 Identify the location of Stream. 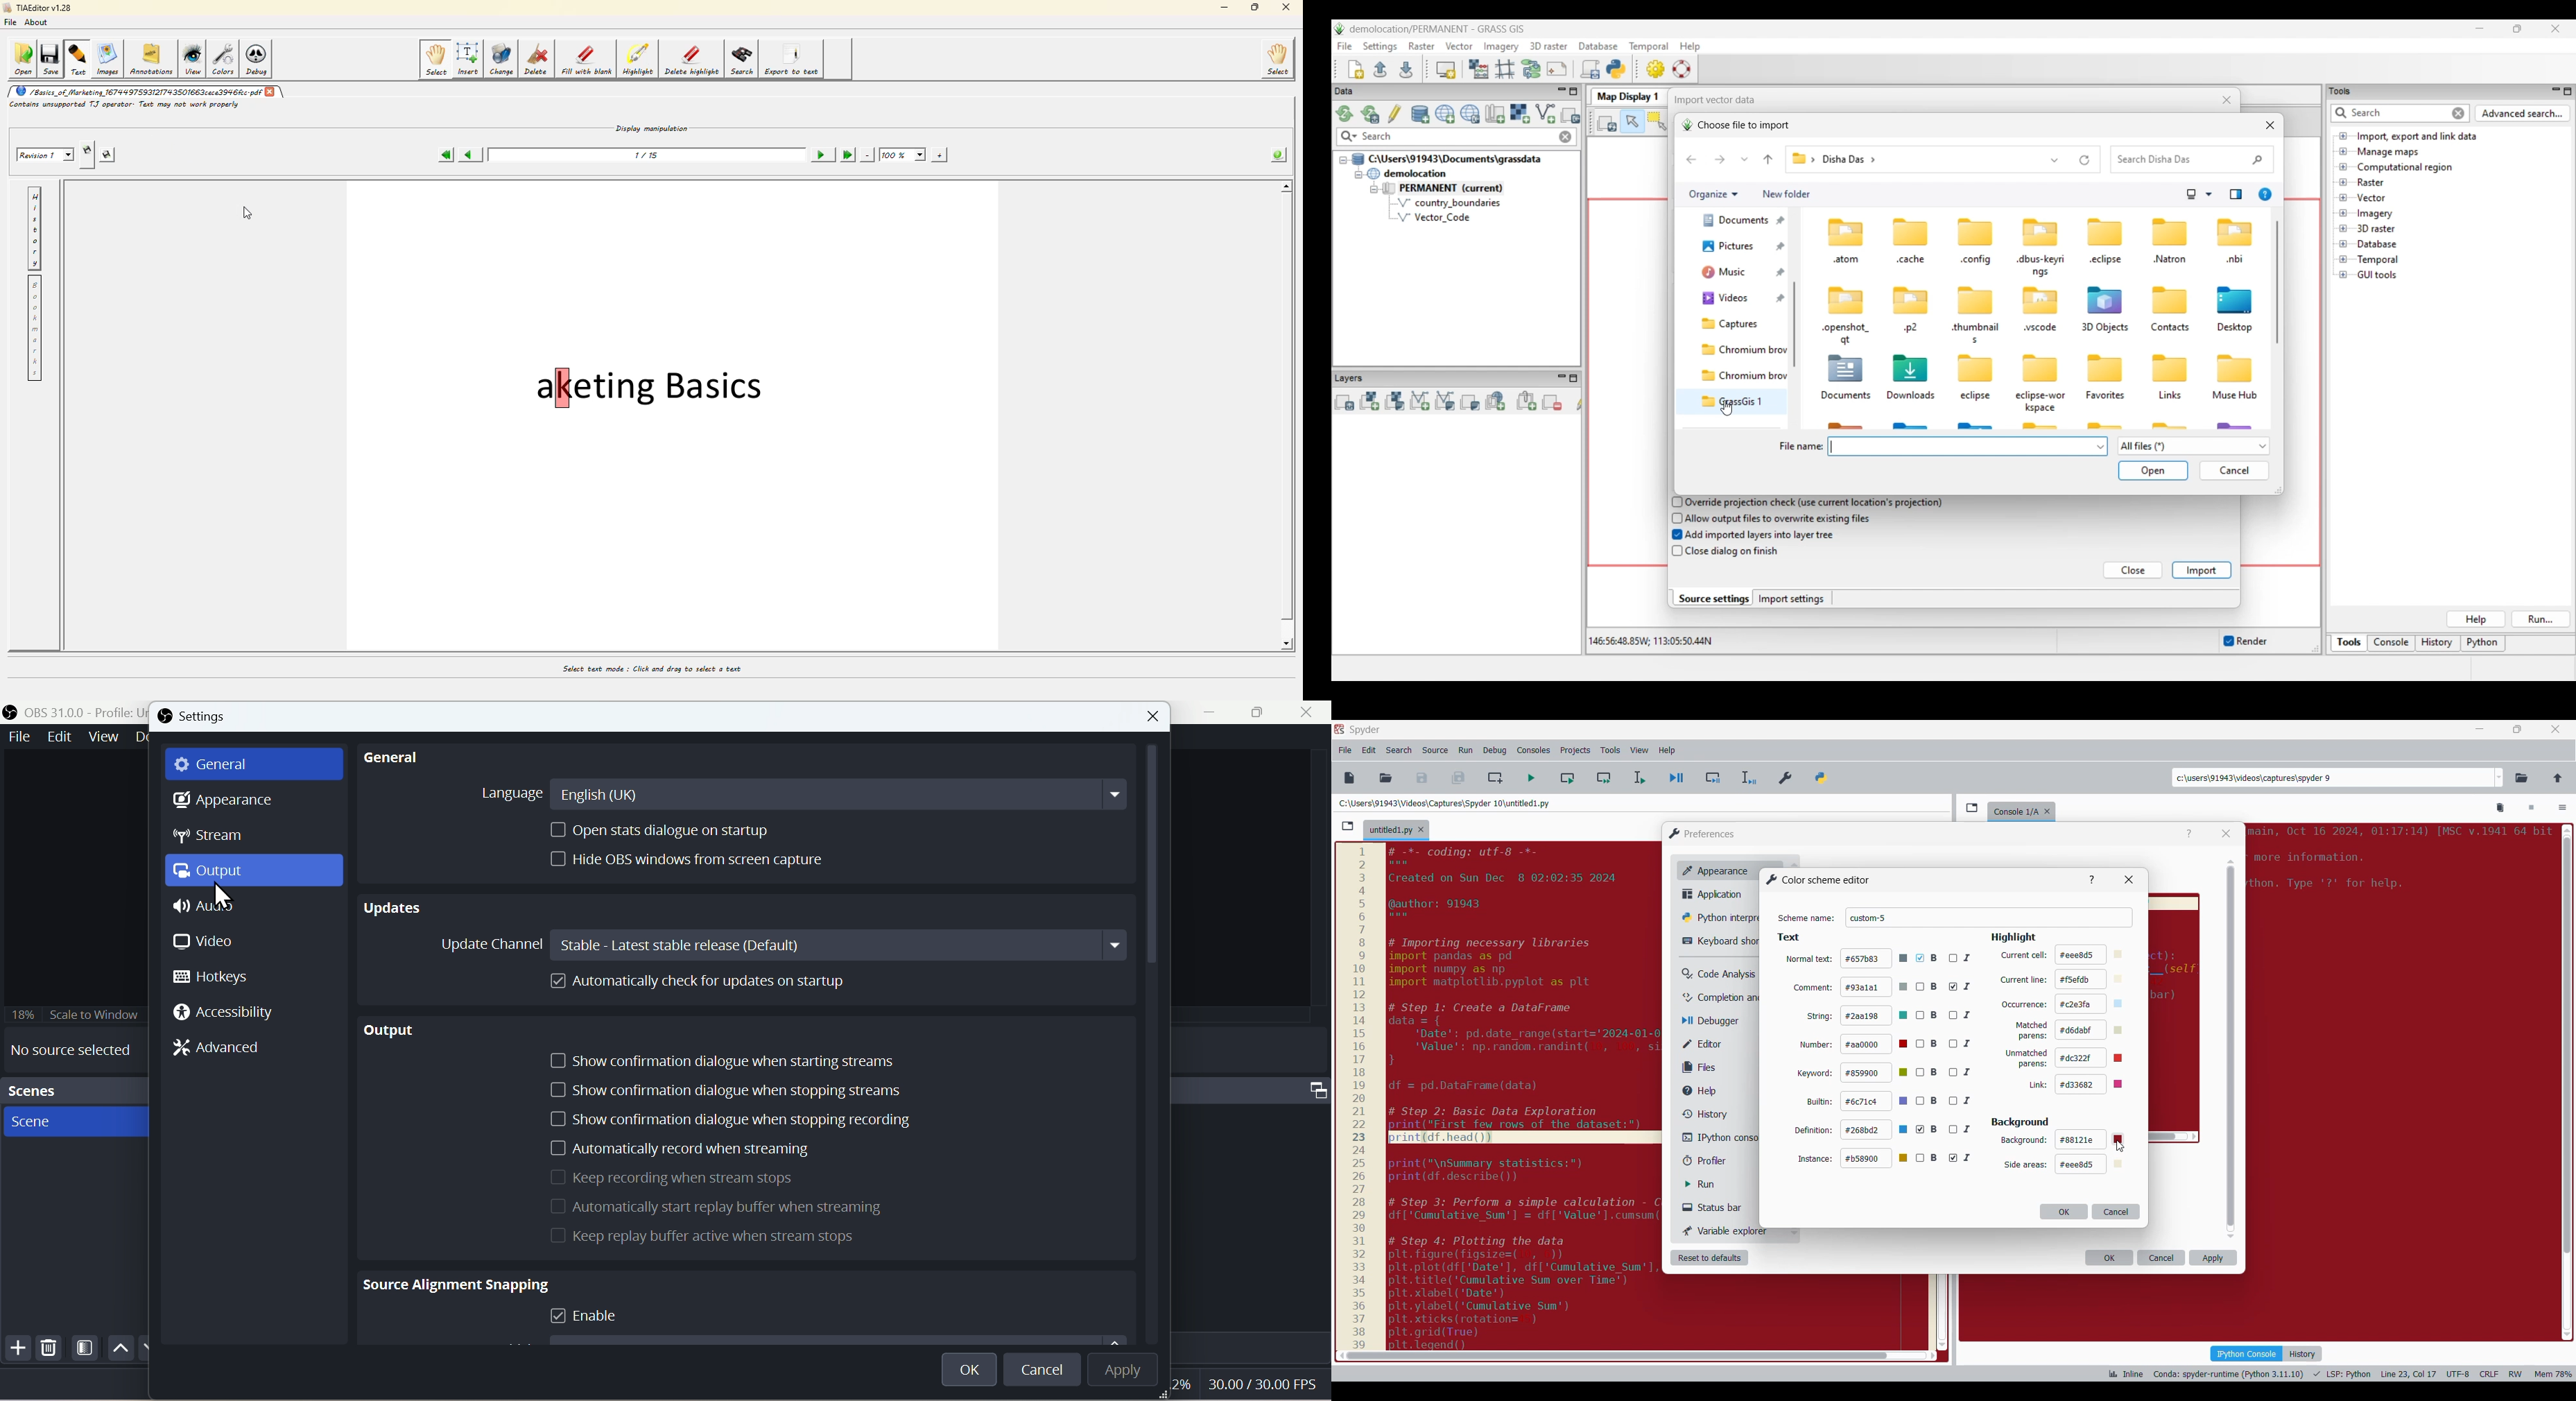
(221, 839).